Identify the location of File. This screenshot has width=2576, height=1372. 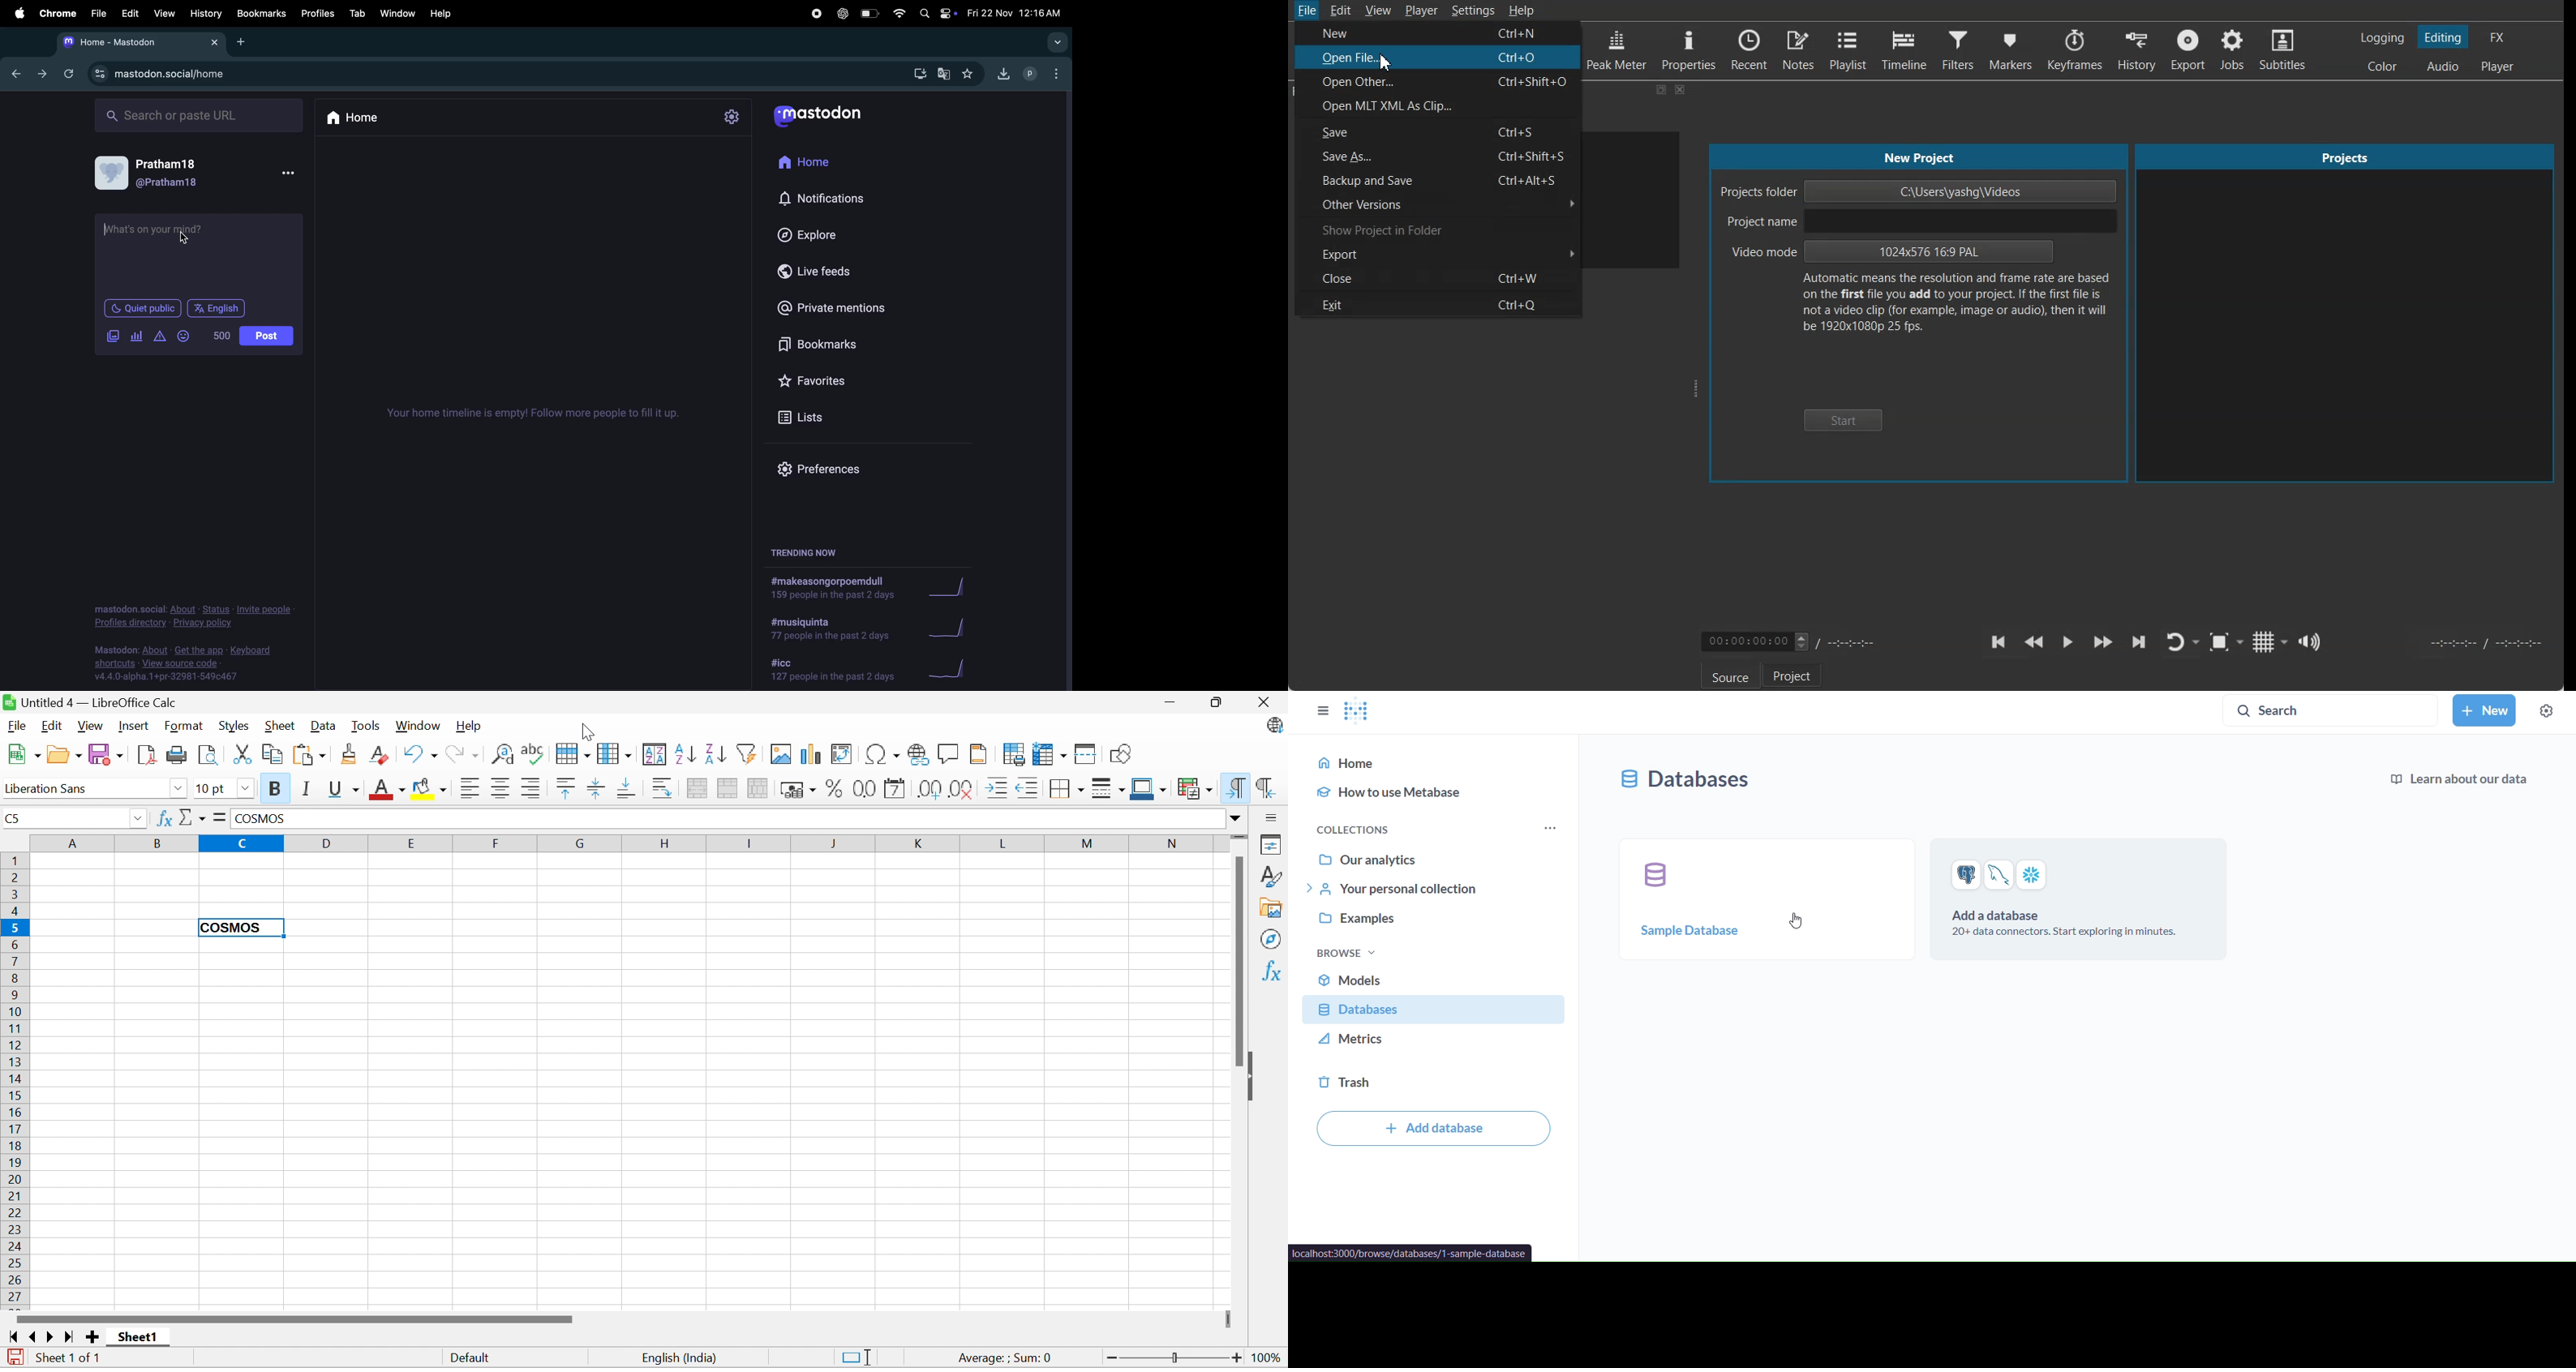
(17, 726).